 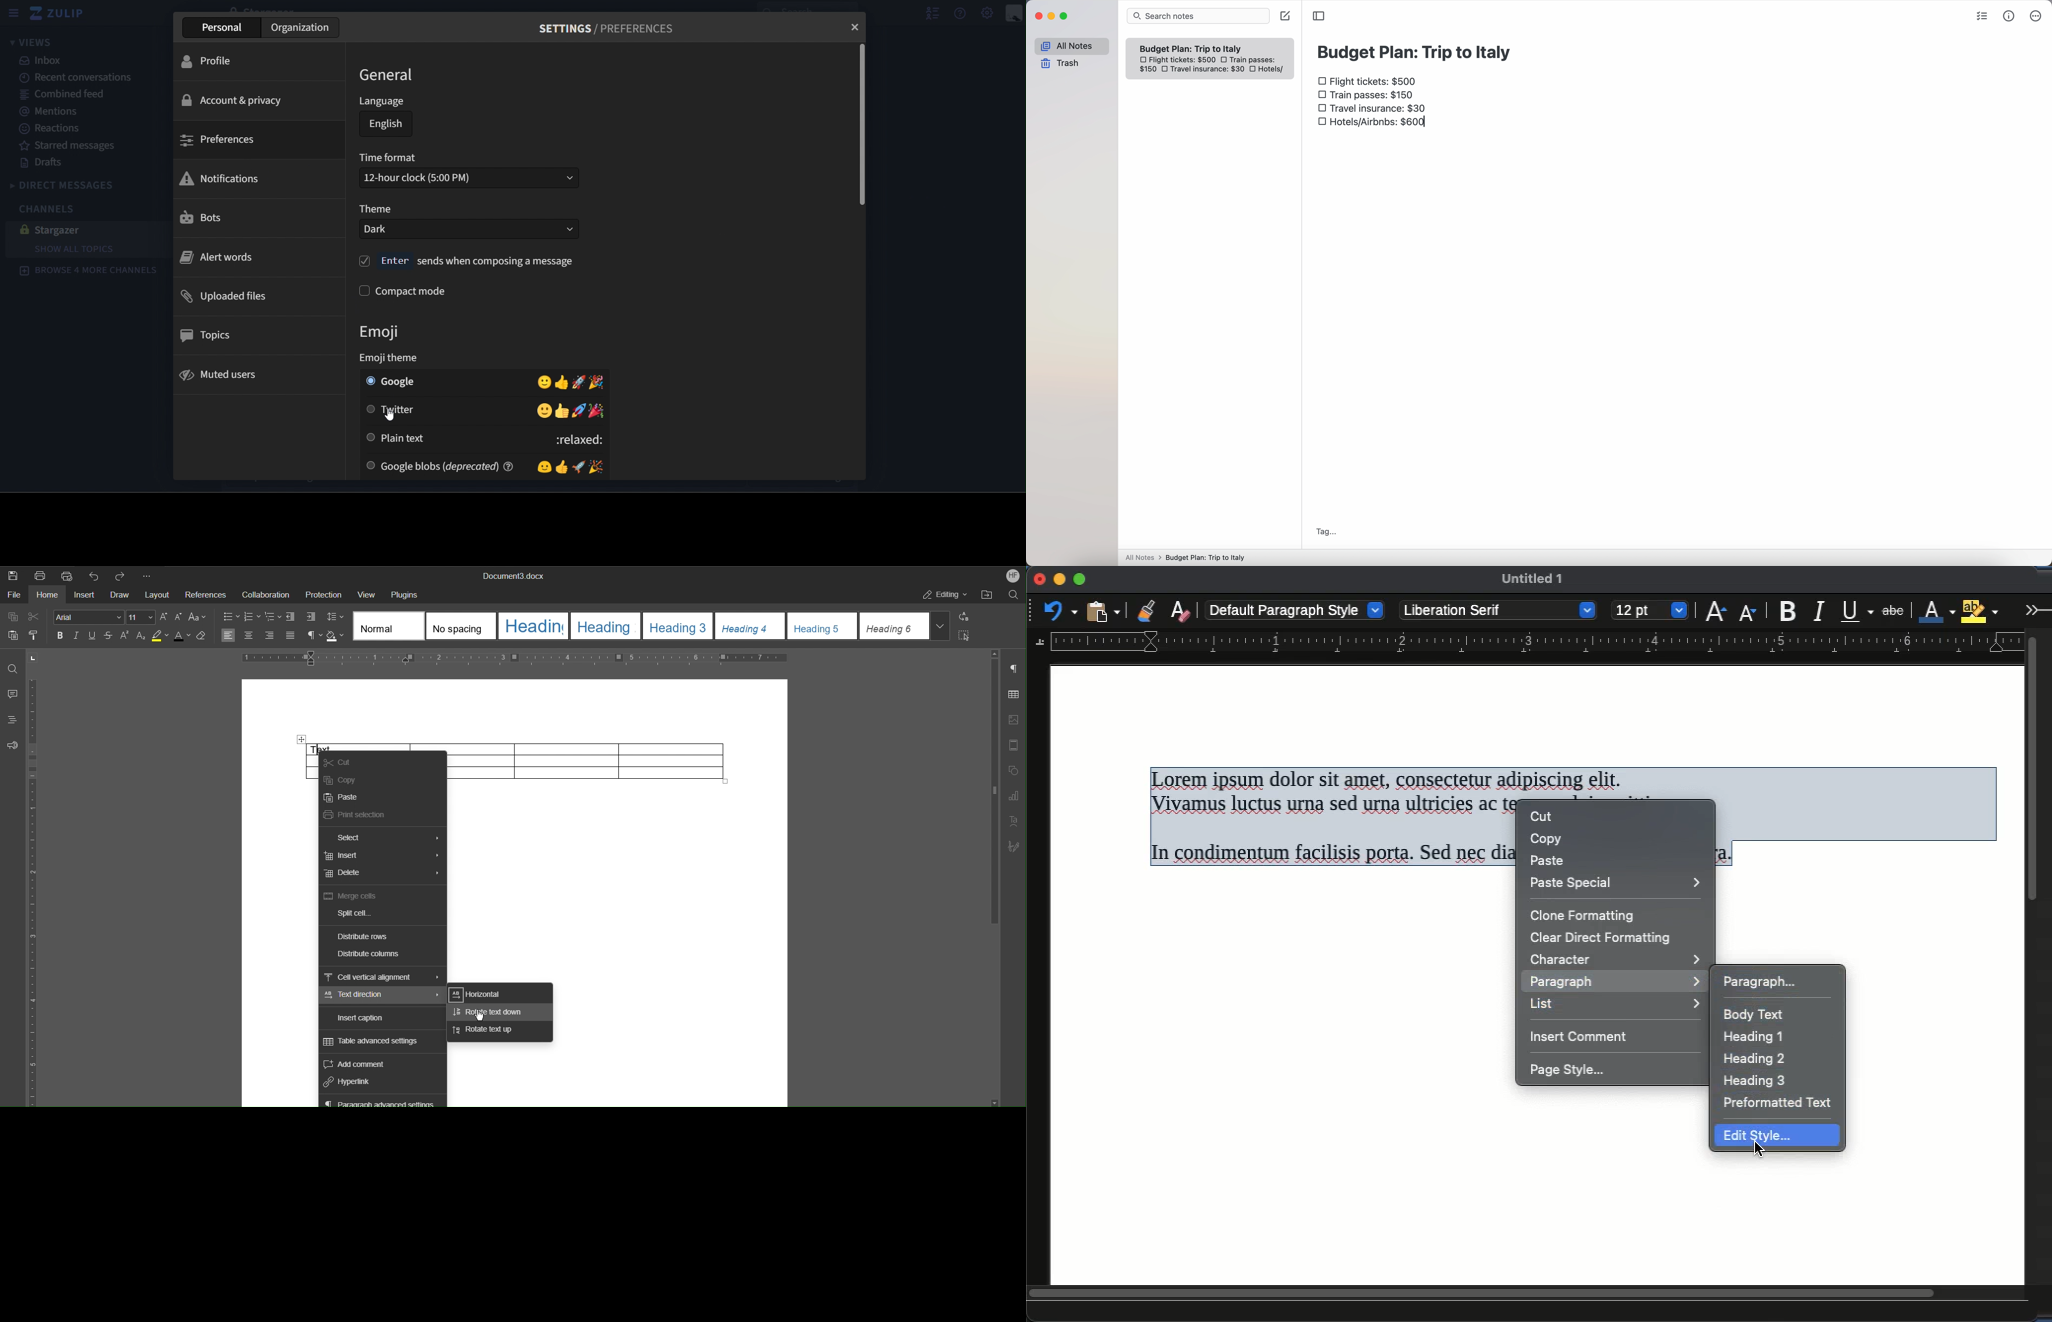 I want to click on scrollbar, so click(x=861, y=126).